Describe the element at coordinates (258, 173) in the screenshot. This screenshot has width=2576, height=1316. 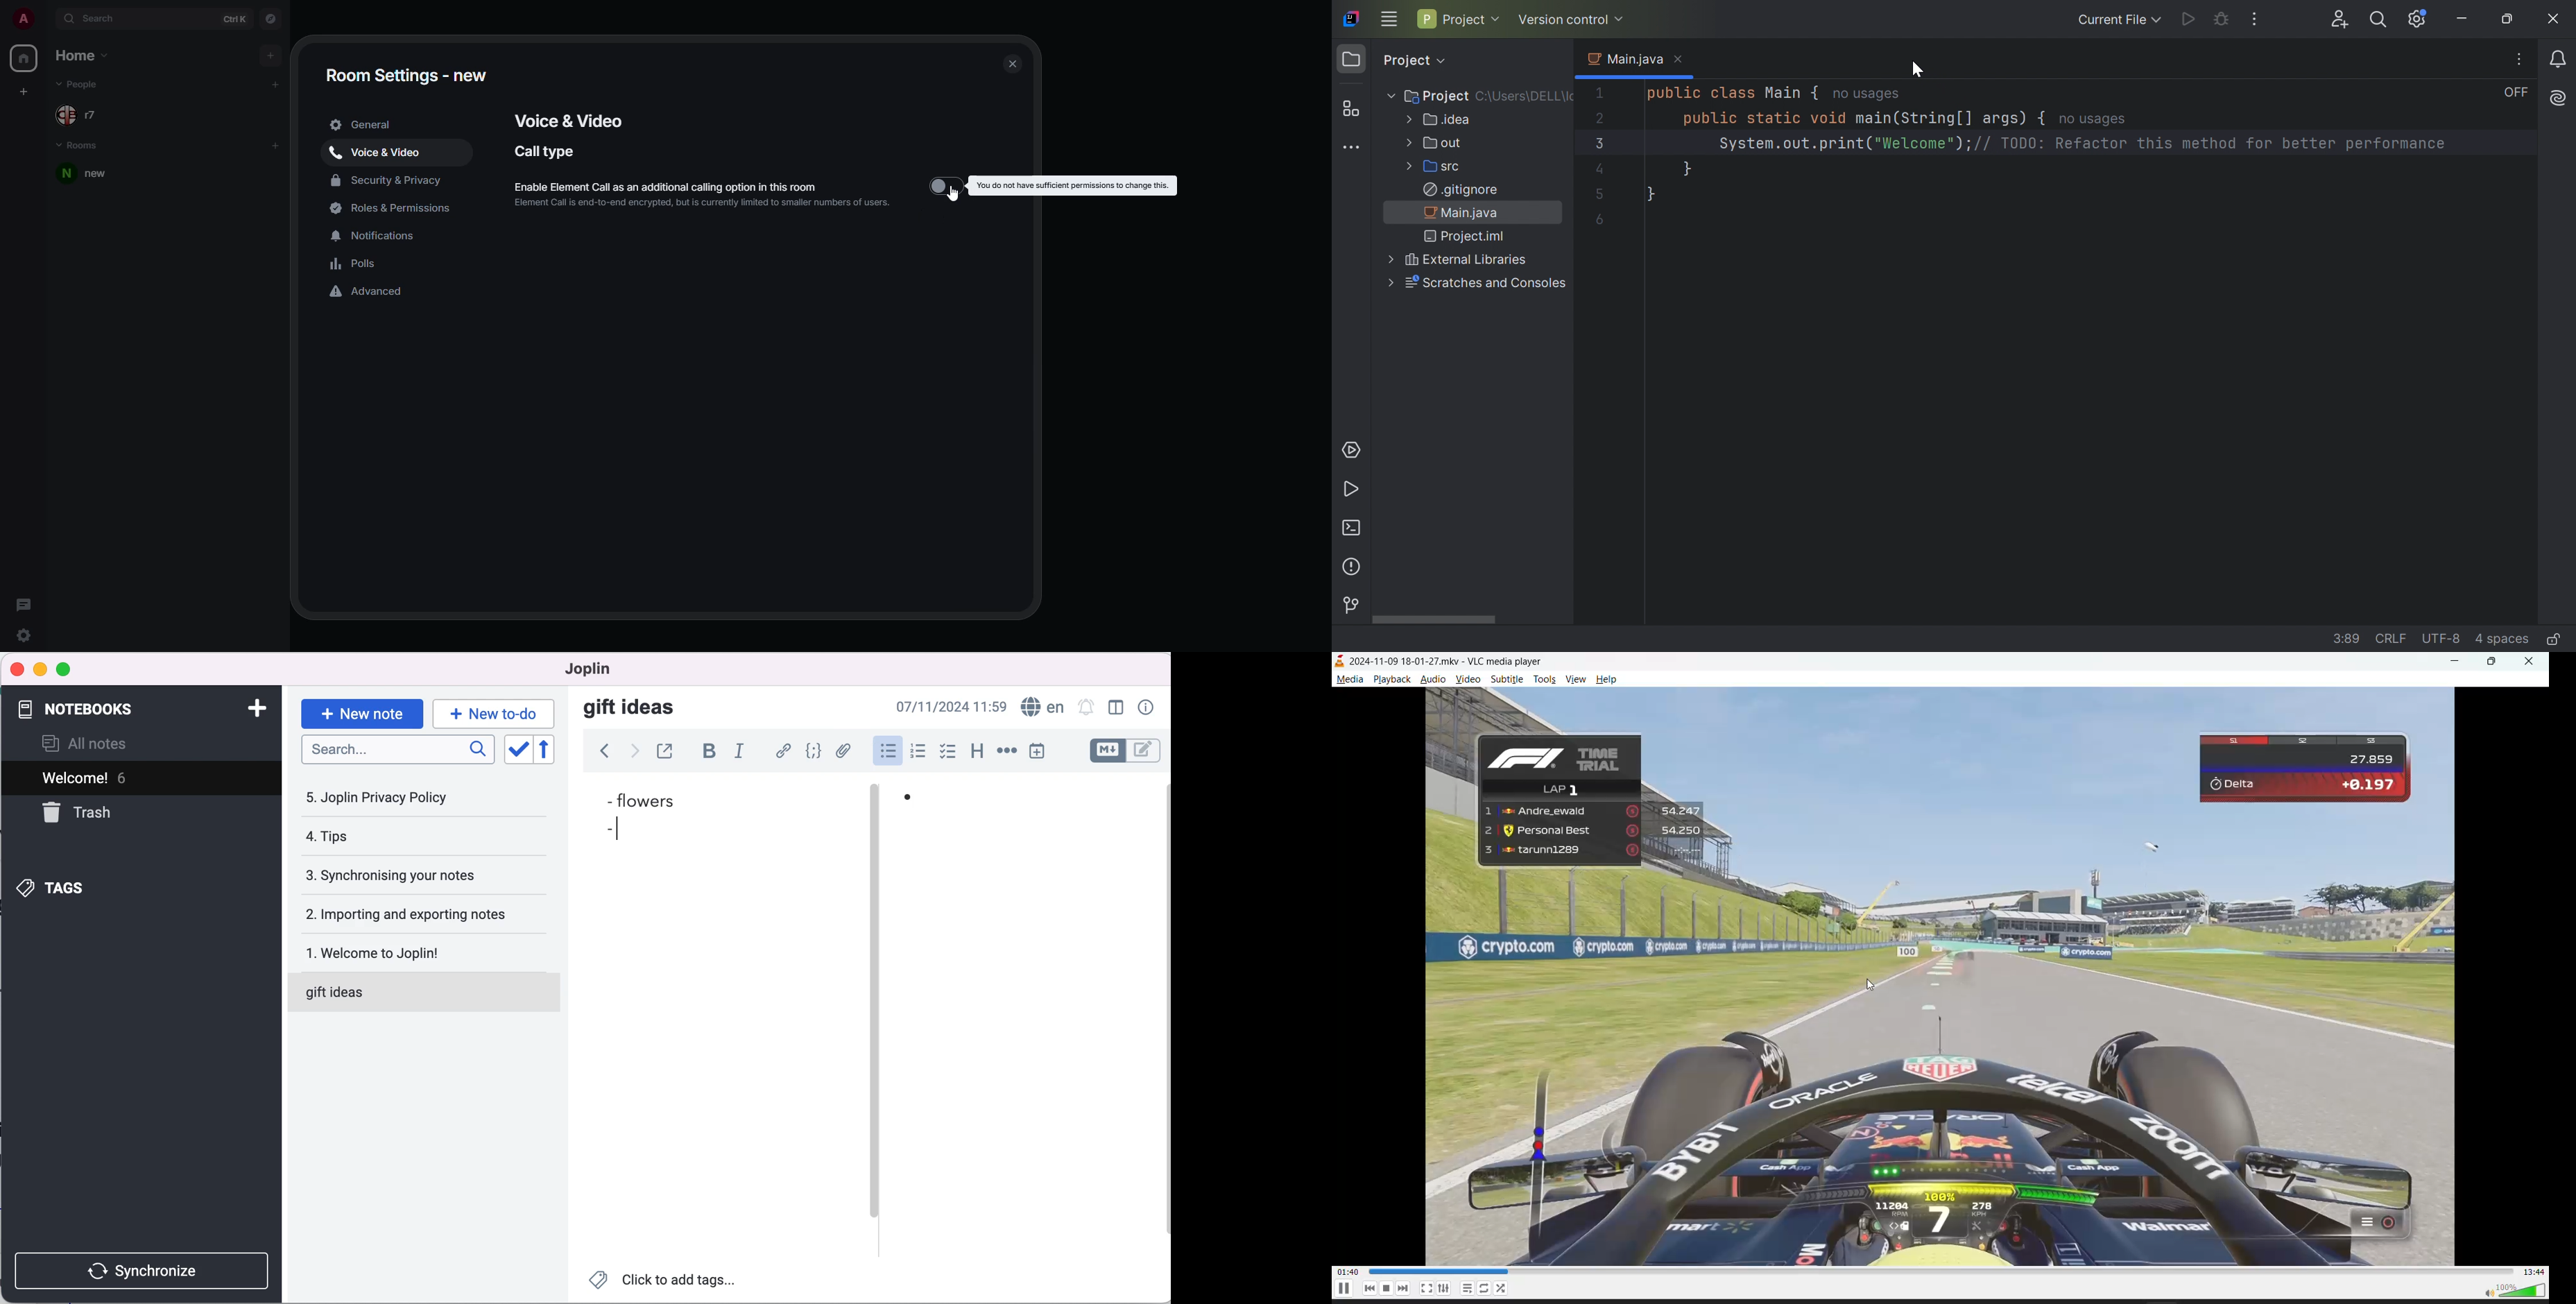
I see `room options` at that location.